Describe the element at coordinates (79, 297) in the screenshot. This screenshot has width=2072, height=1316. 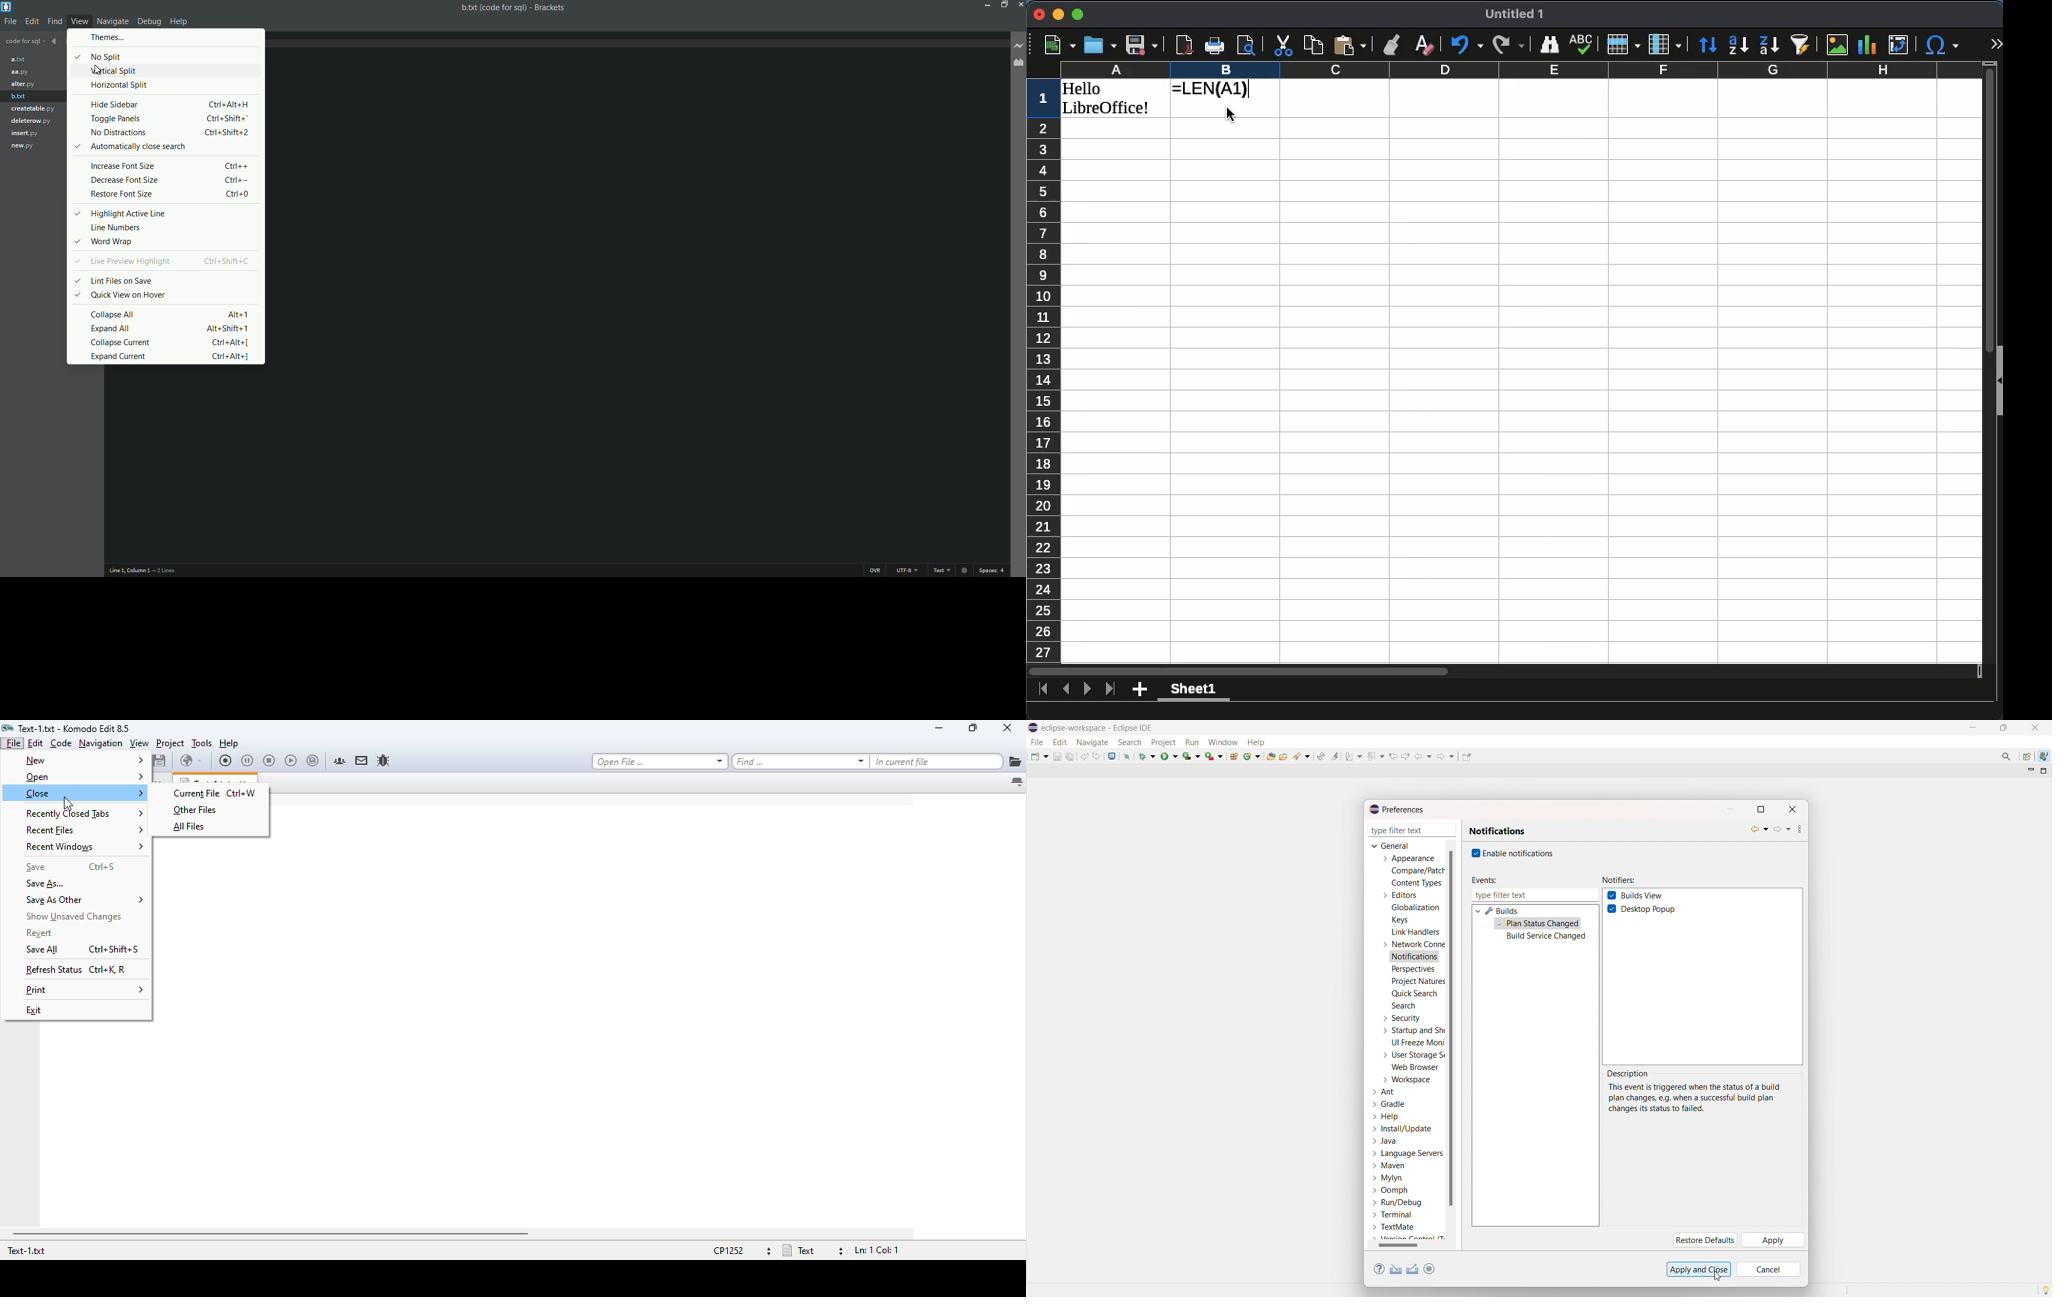
I see `Selected` at that location.